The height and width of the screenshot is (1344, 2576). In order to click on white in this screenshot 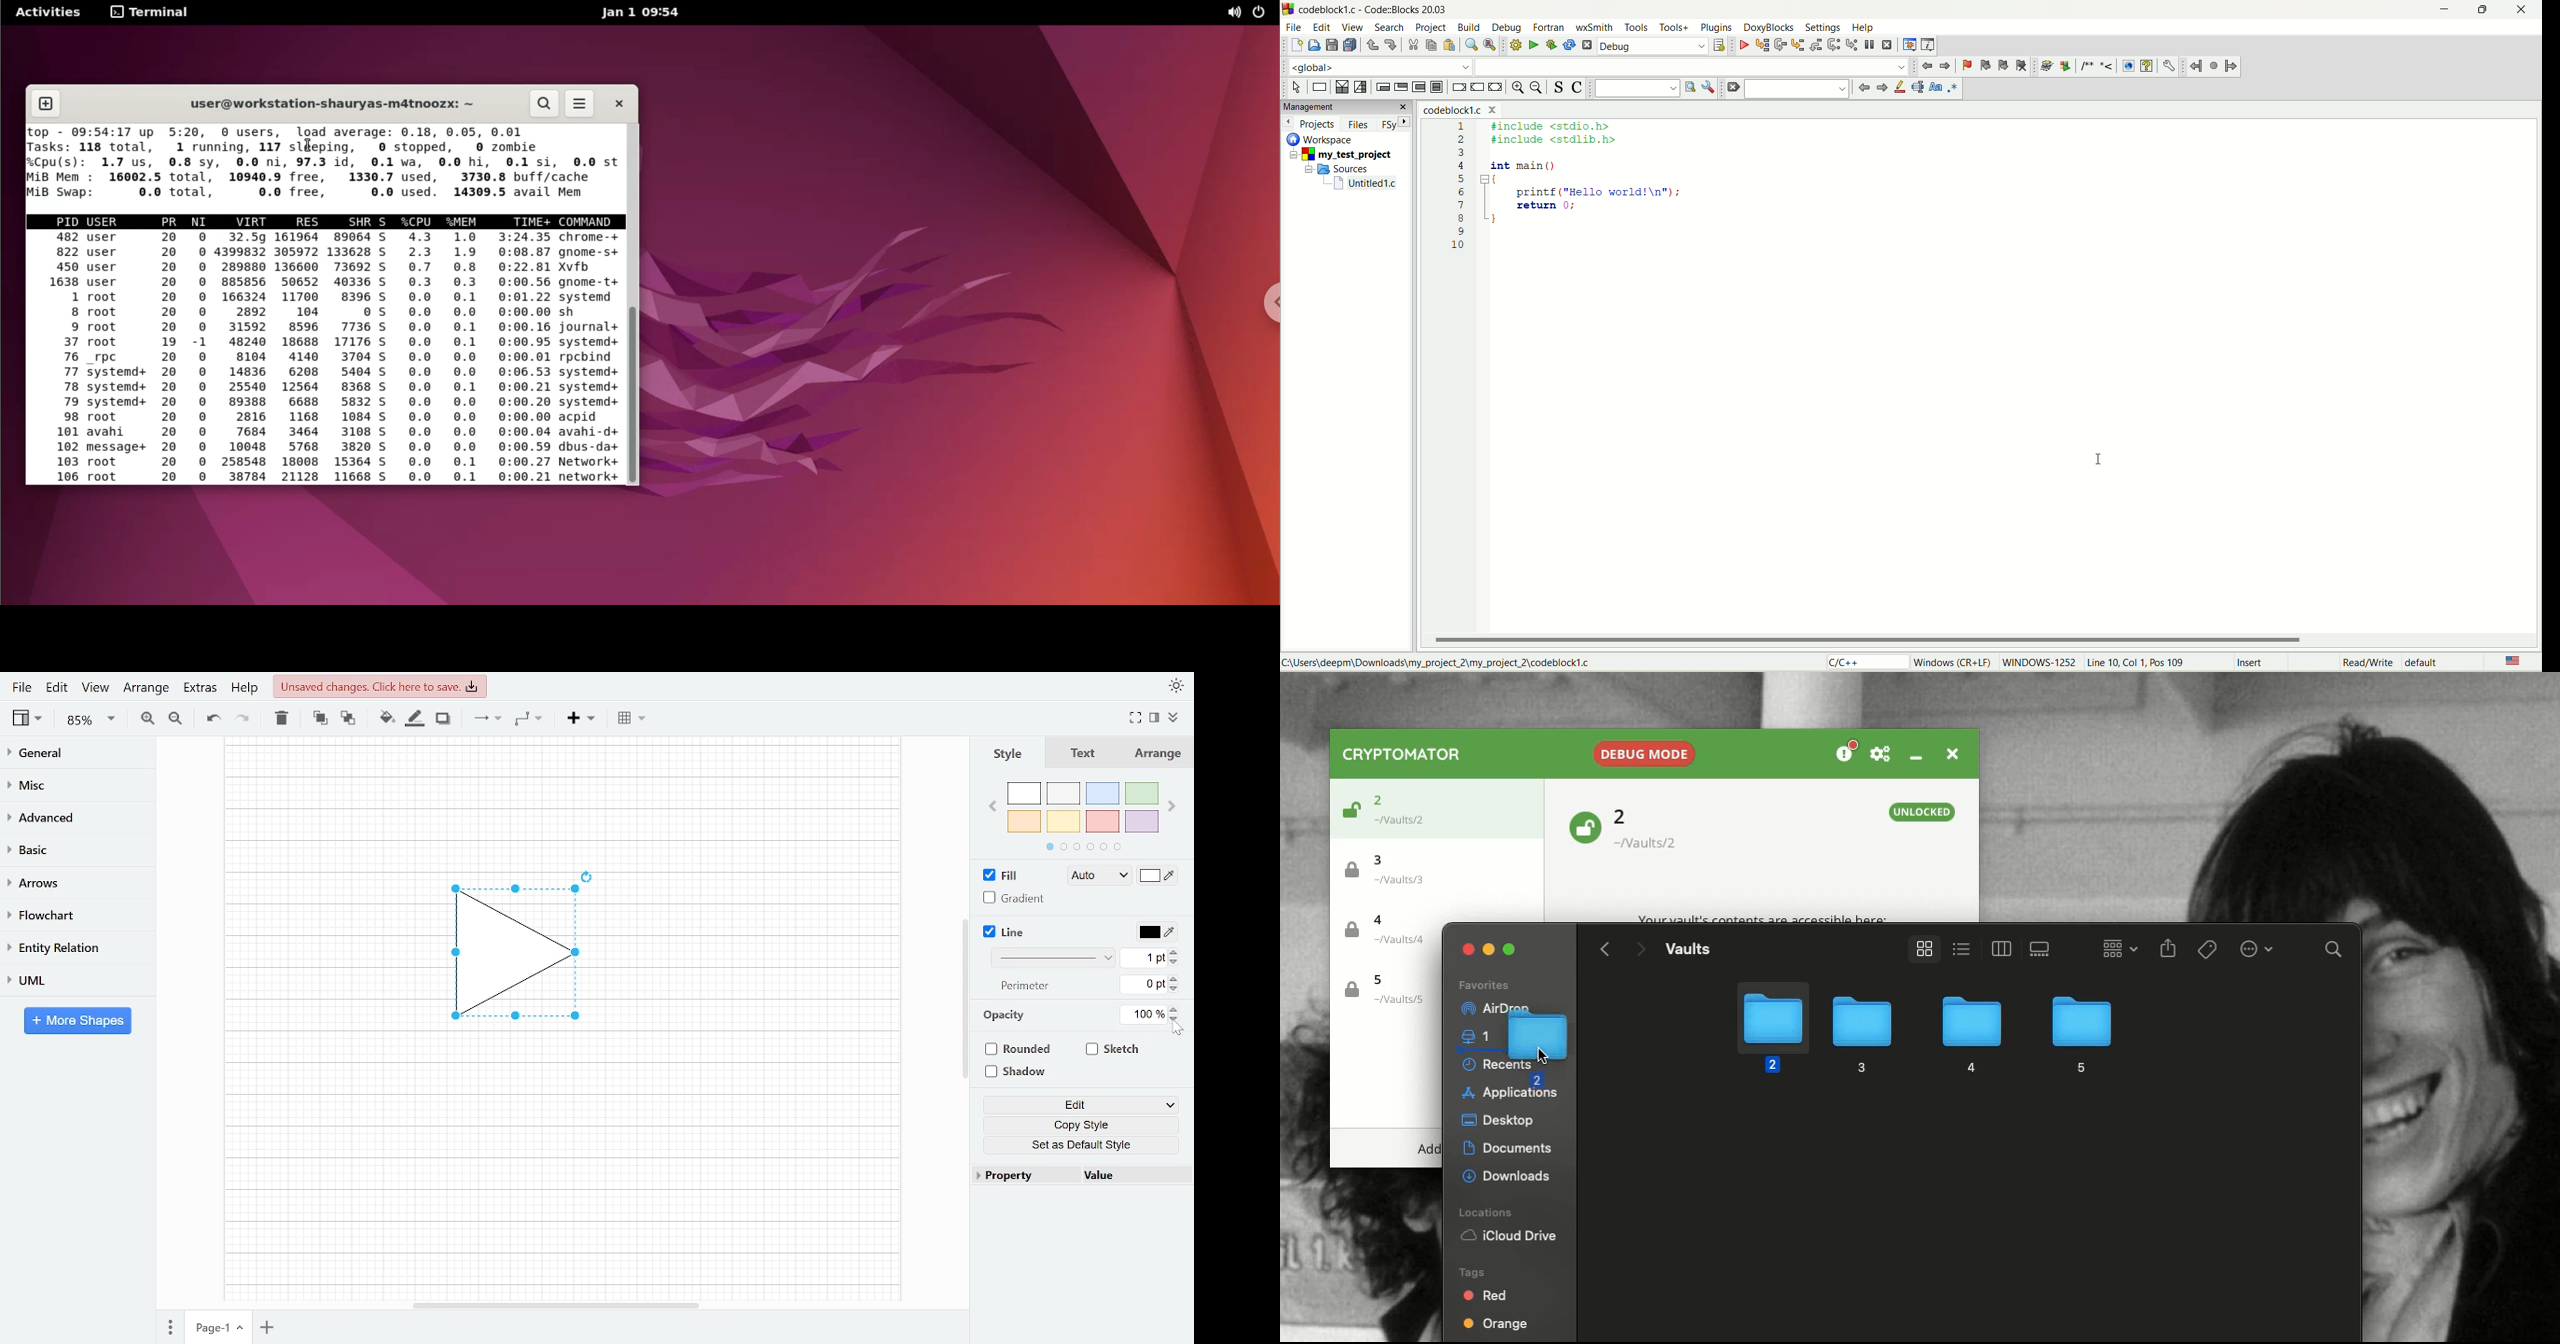, I will do `click(1025, 794)`.